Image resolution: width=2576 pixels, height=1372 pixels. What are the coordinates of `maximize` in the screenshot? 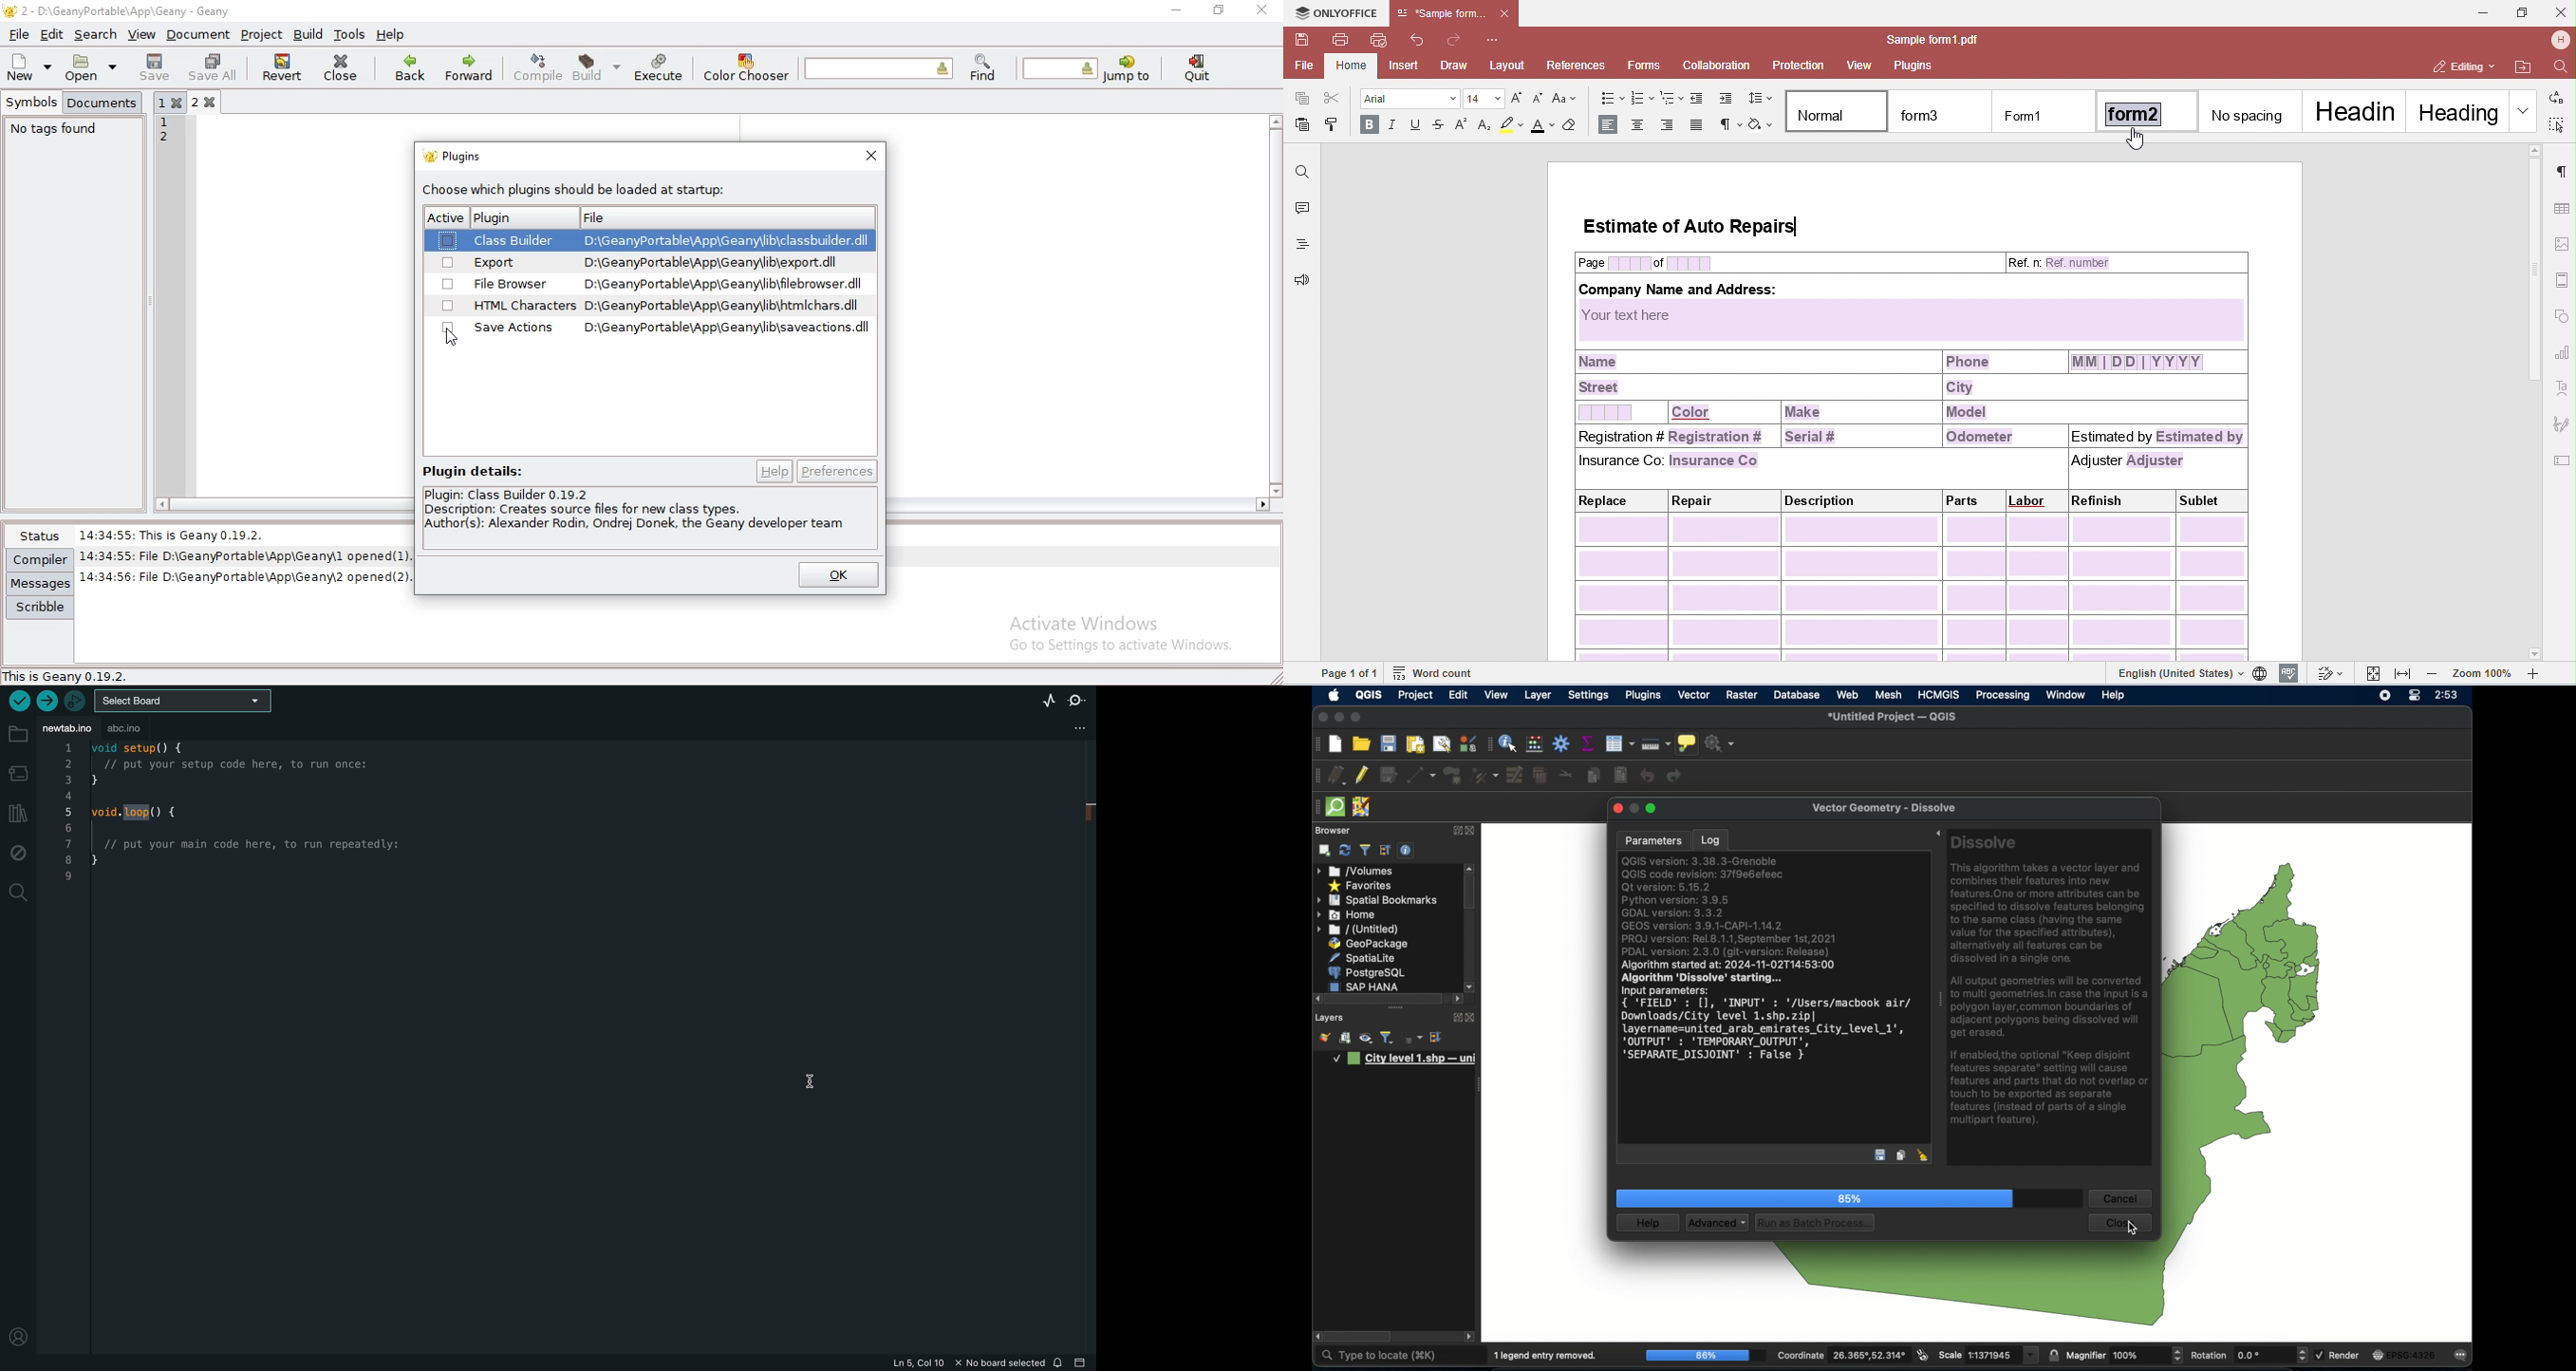 It's located at (1653, 808).